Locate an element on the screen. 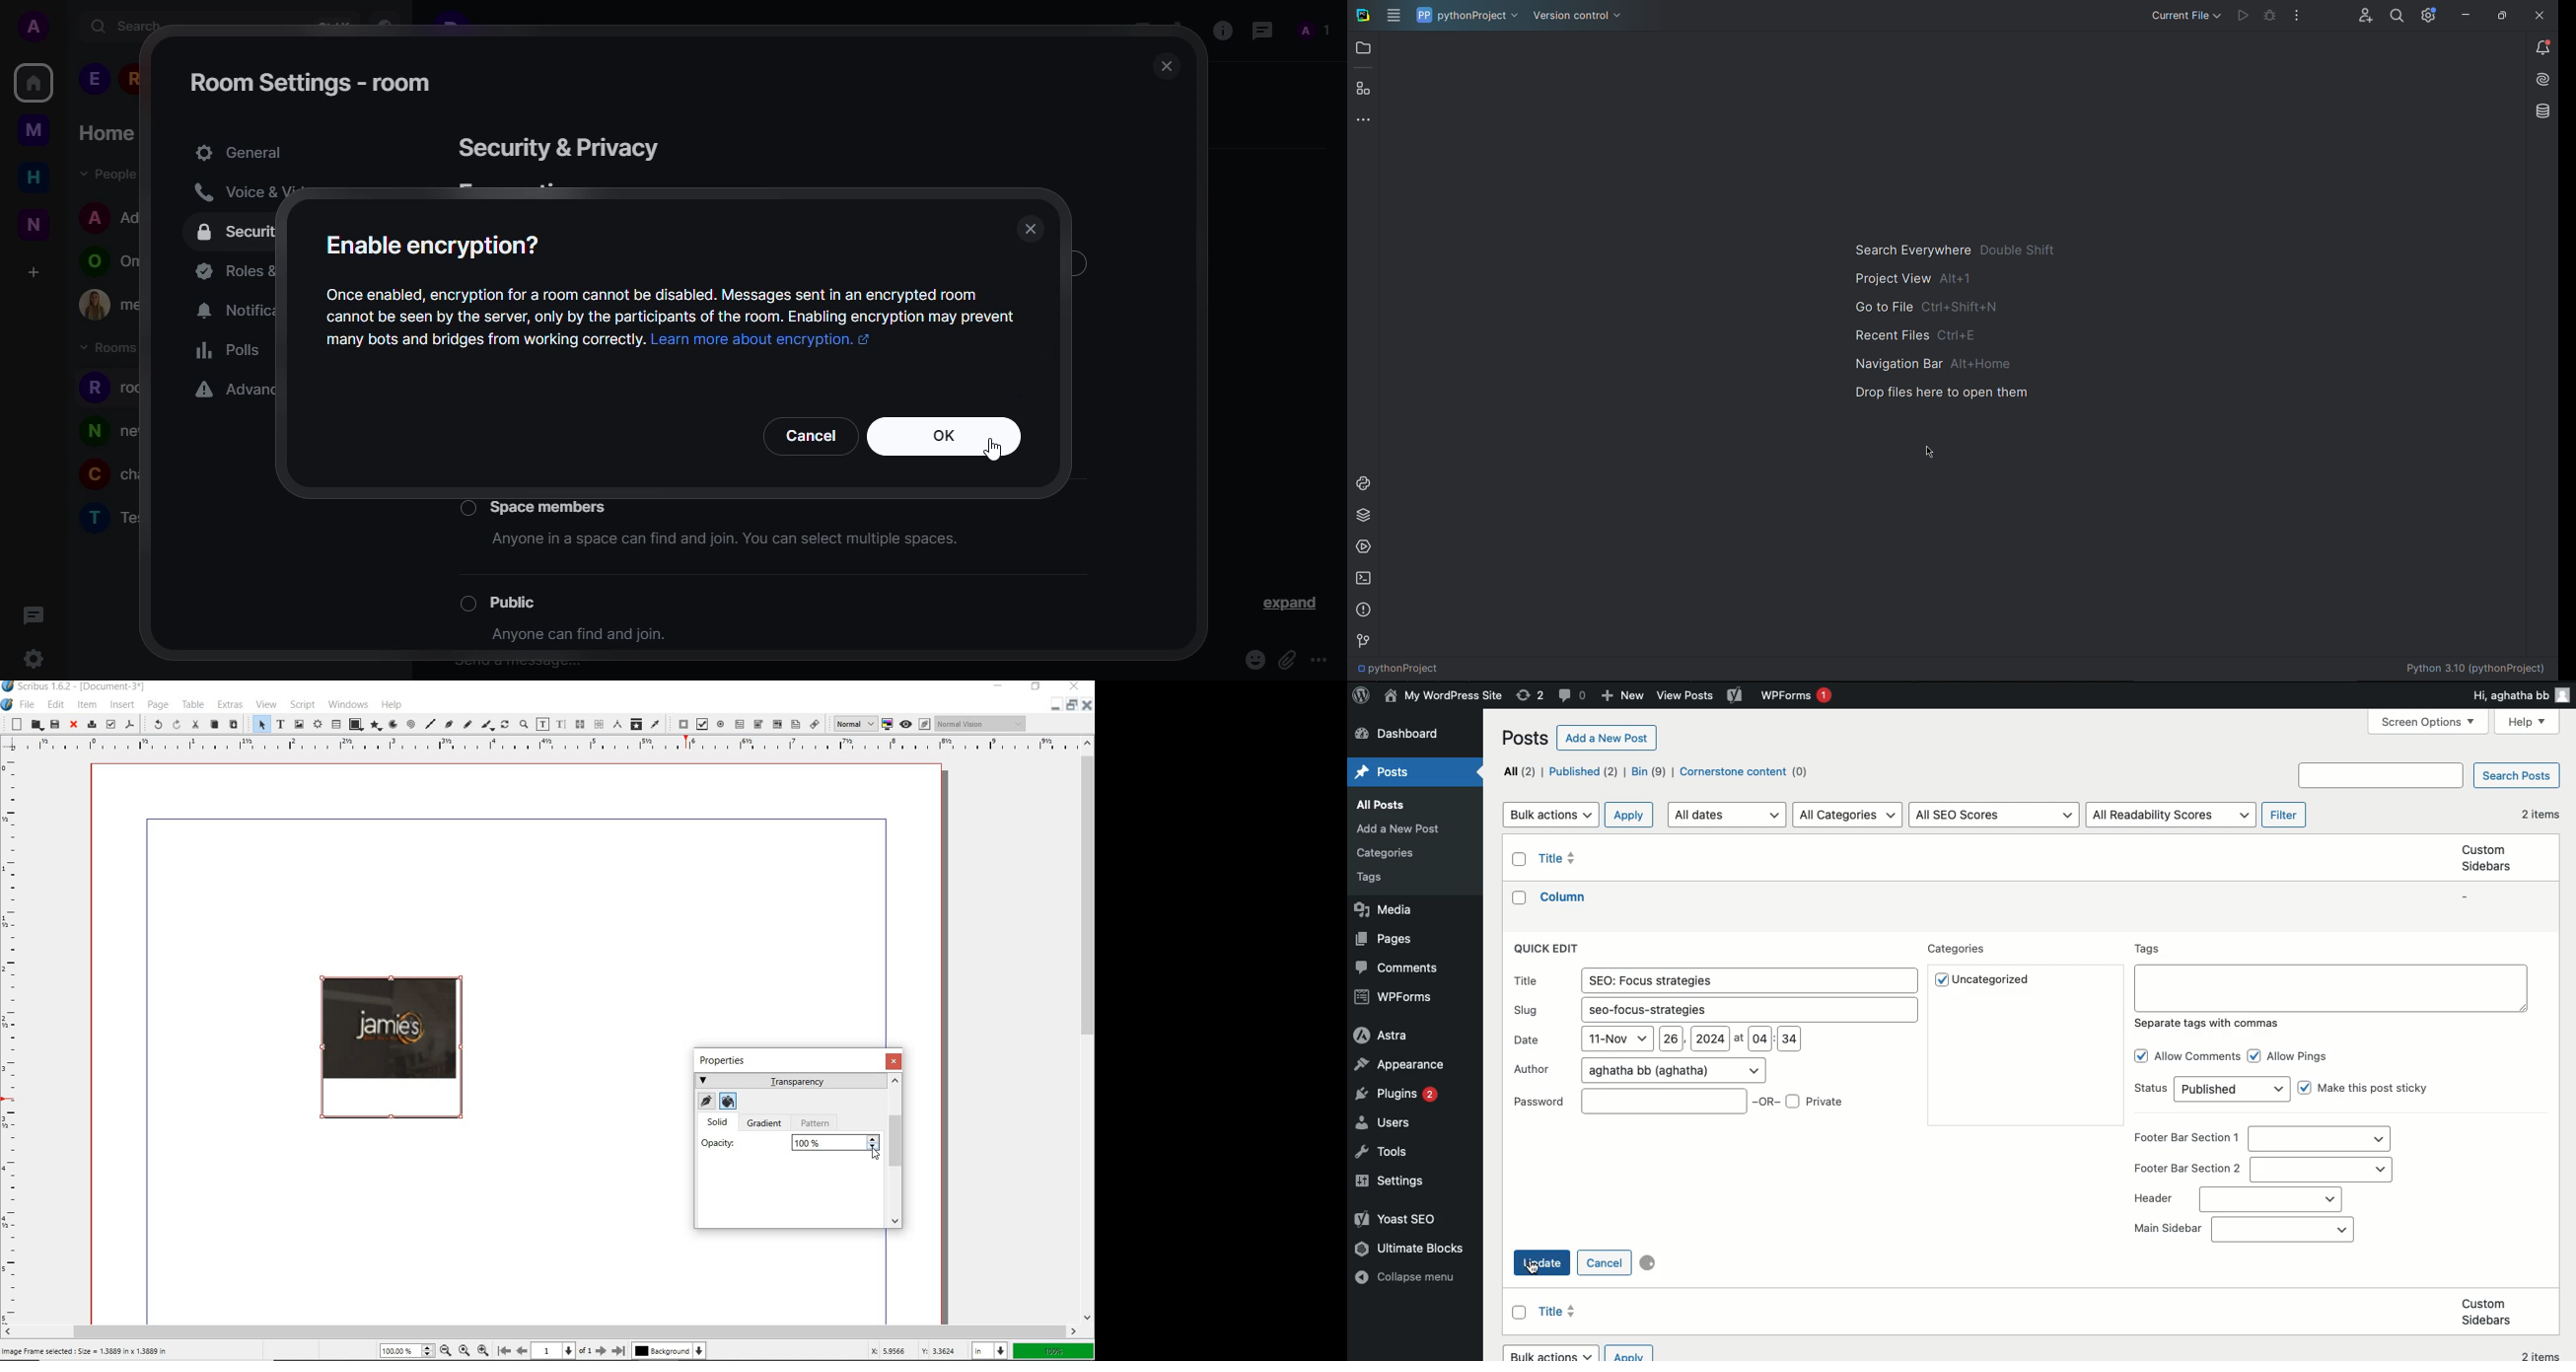 The width and height of the screenshot is (2576, 1372). settings is located at coordinates (33, 661).